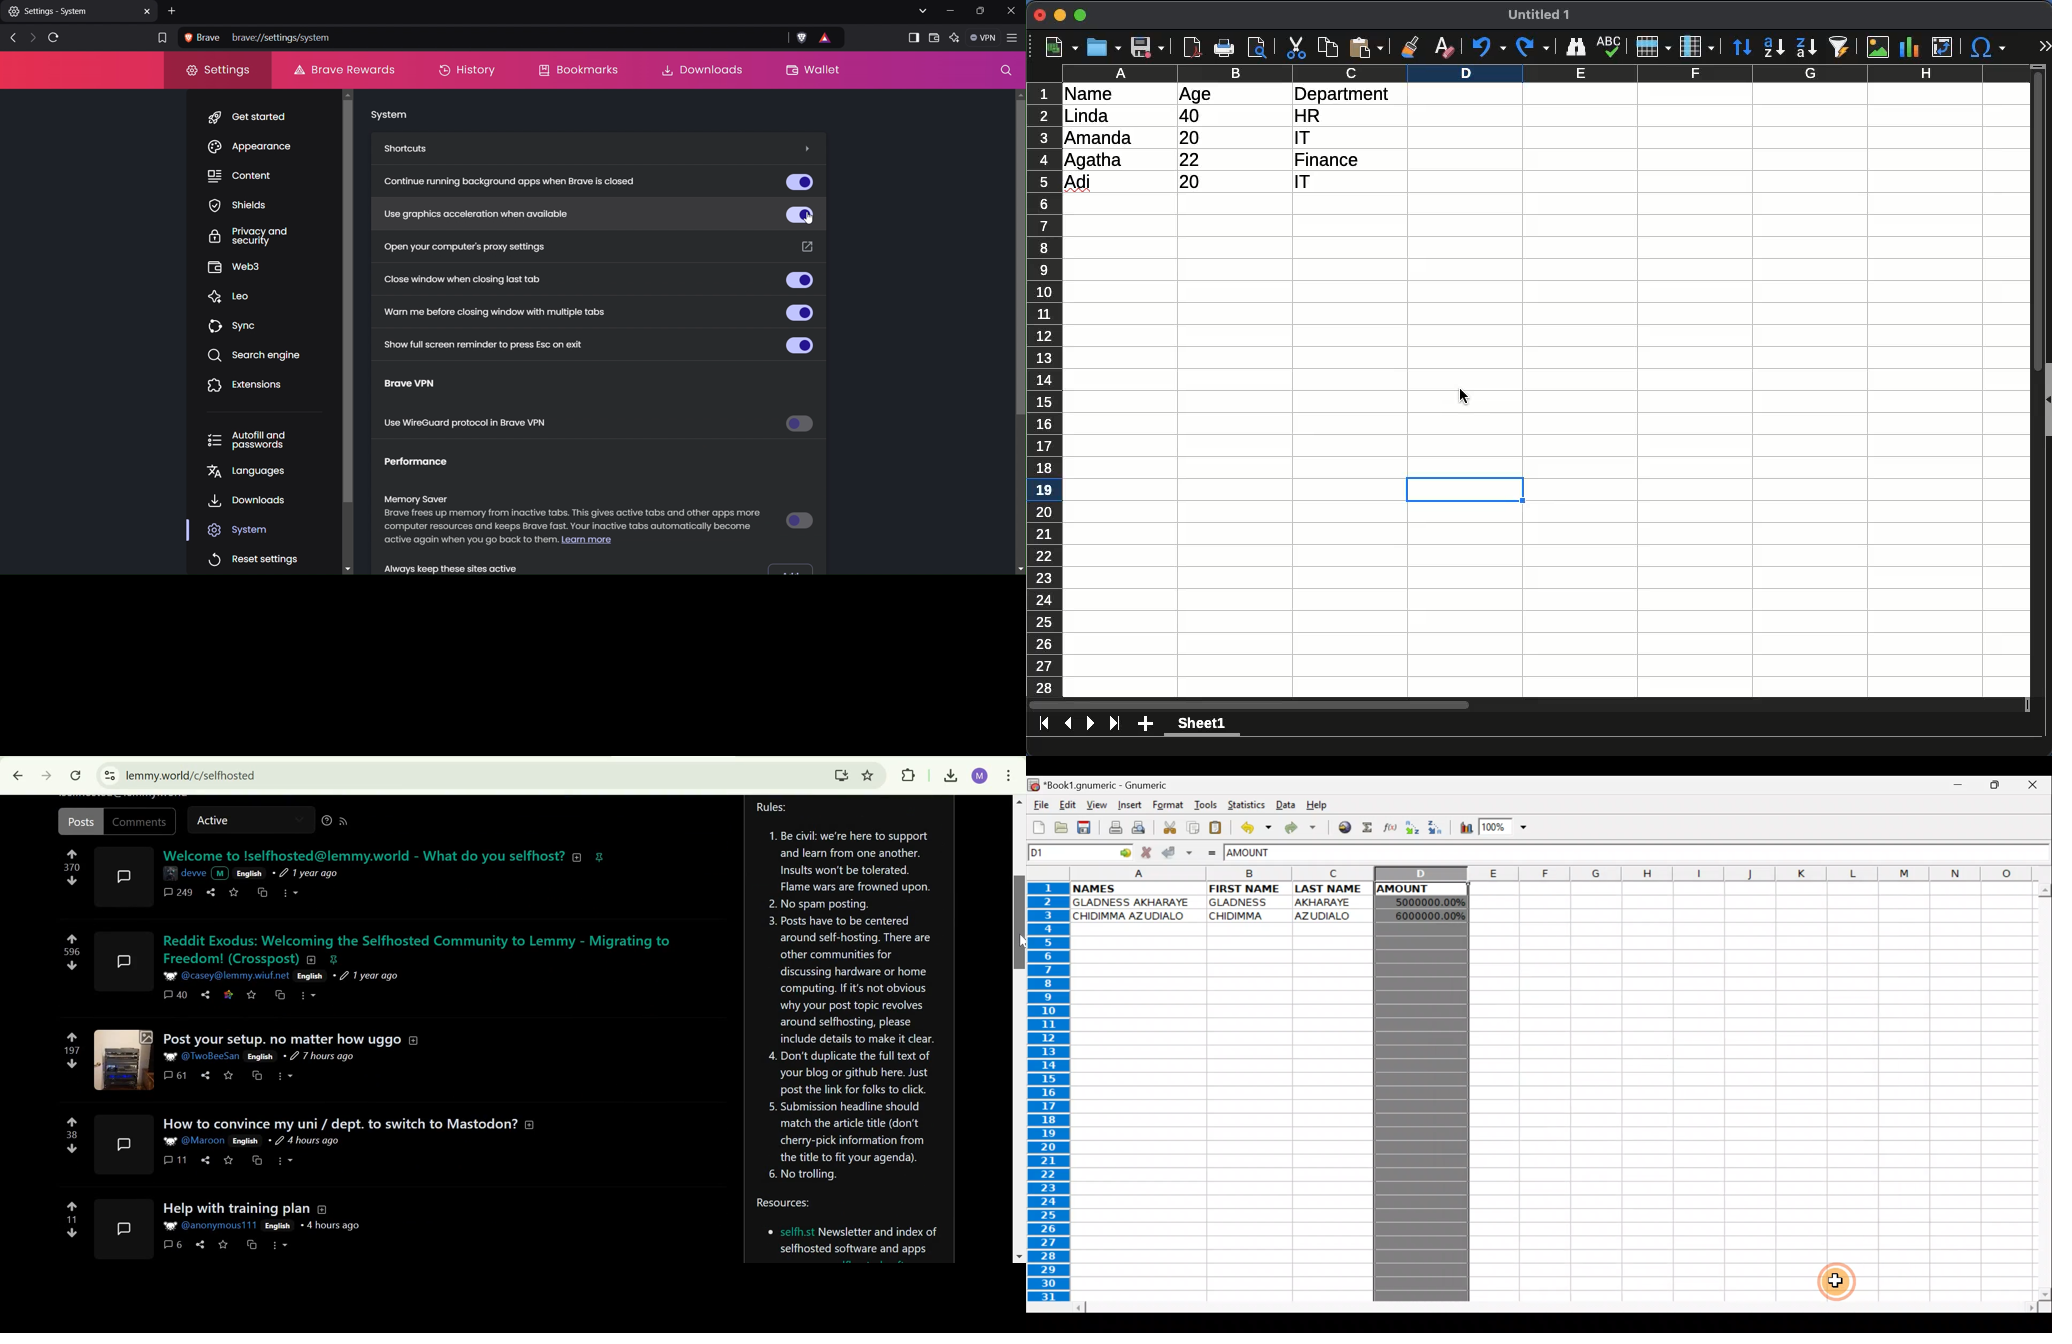 This screenshot has height=1344, width=2072. What do you see at coordinates (168, 1227) in the screenshot?
I see `image` at bounding box center [168, 1227].